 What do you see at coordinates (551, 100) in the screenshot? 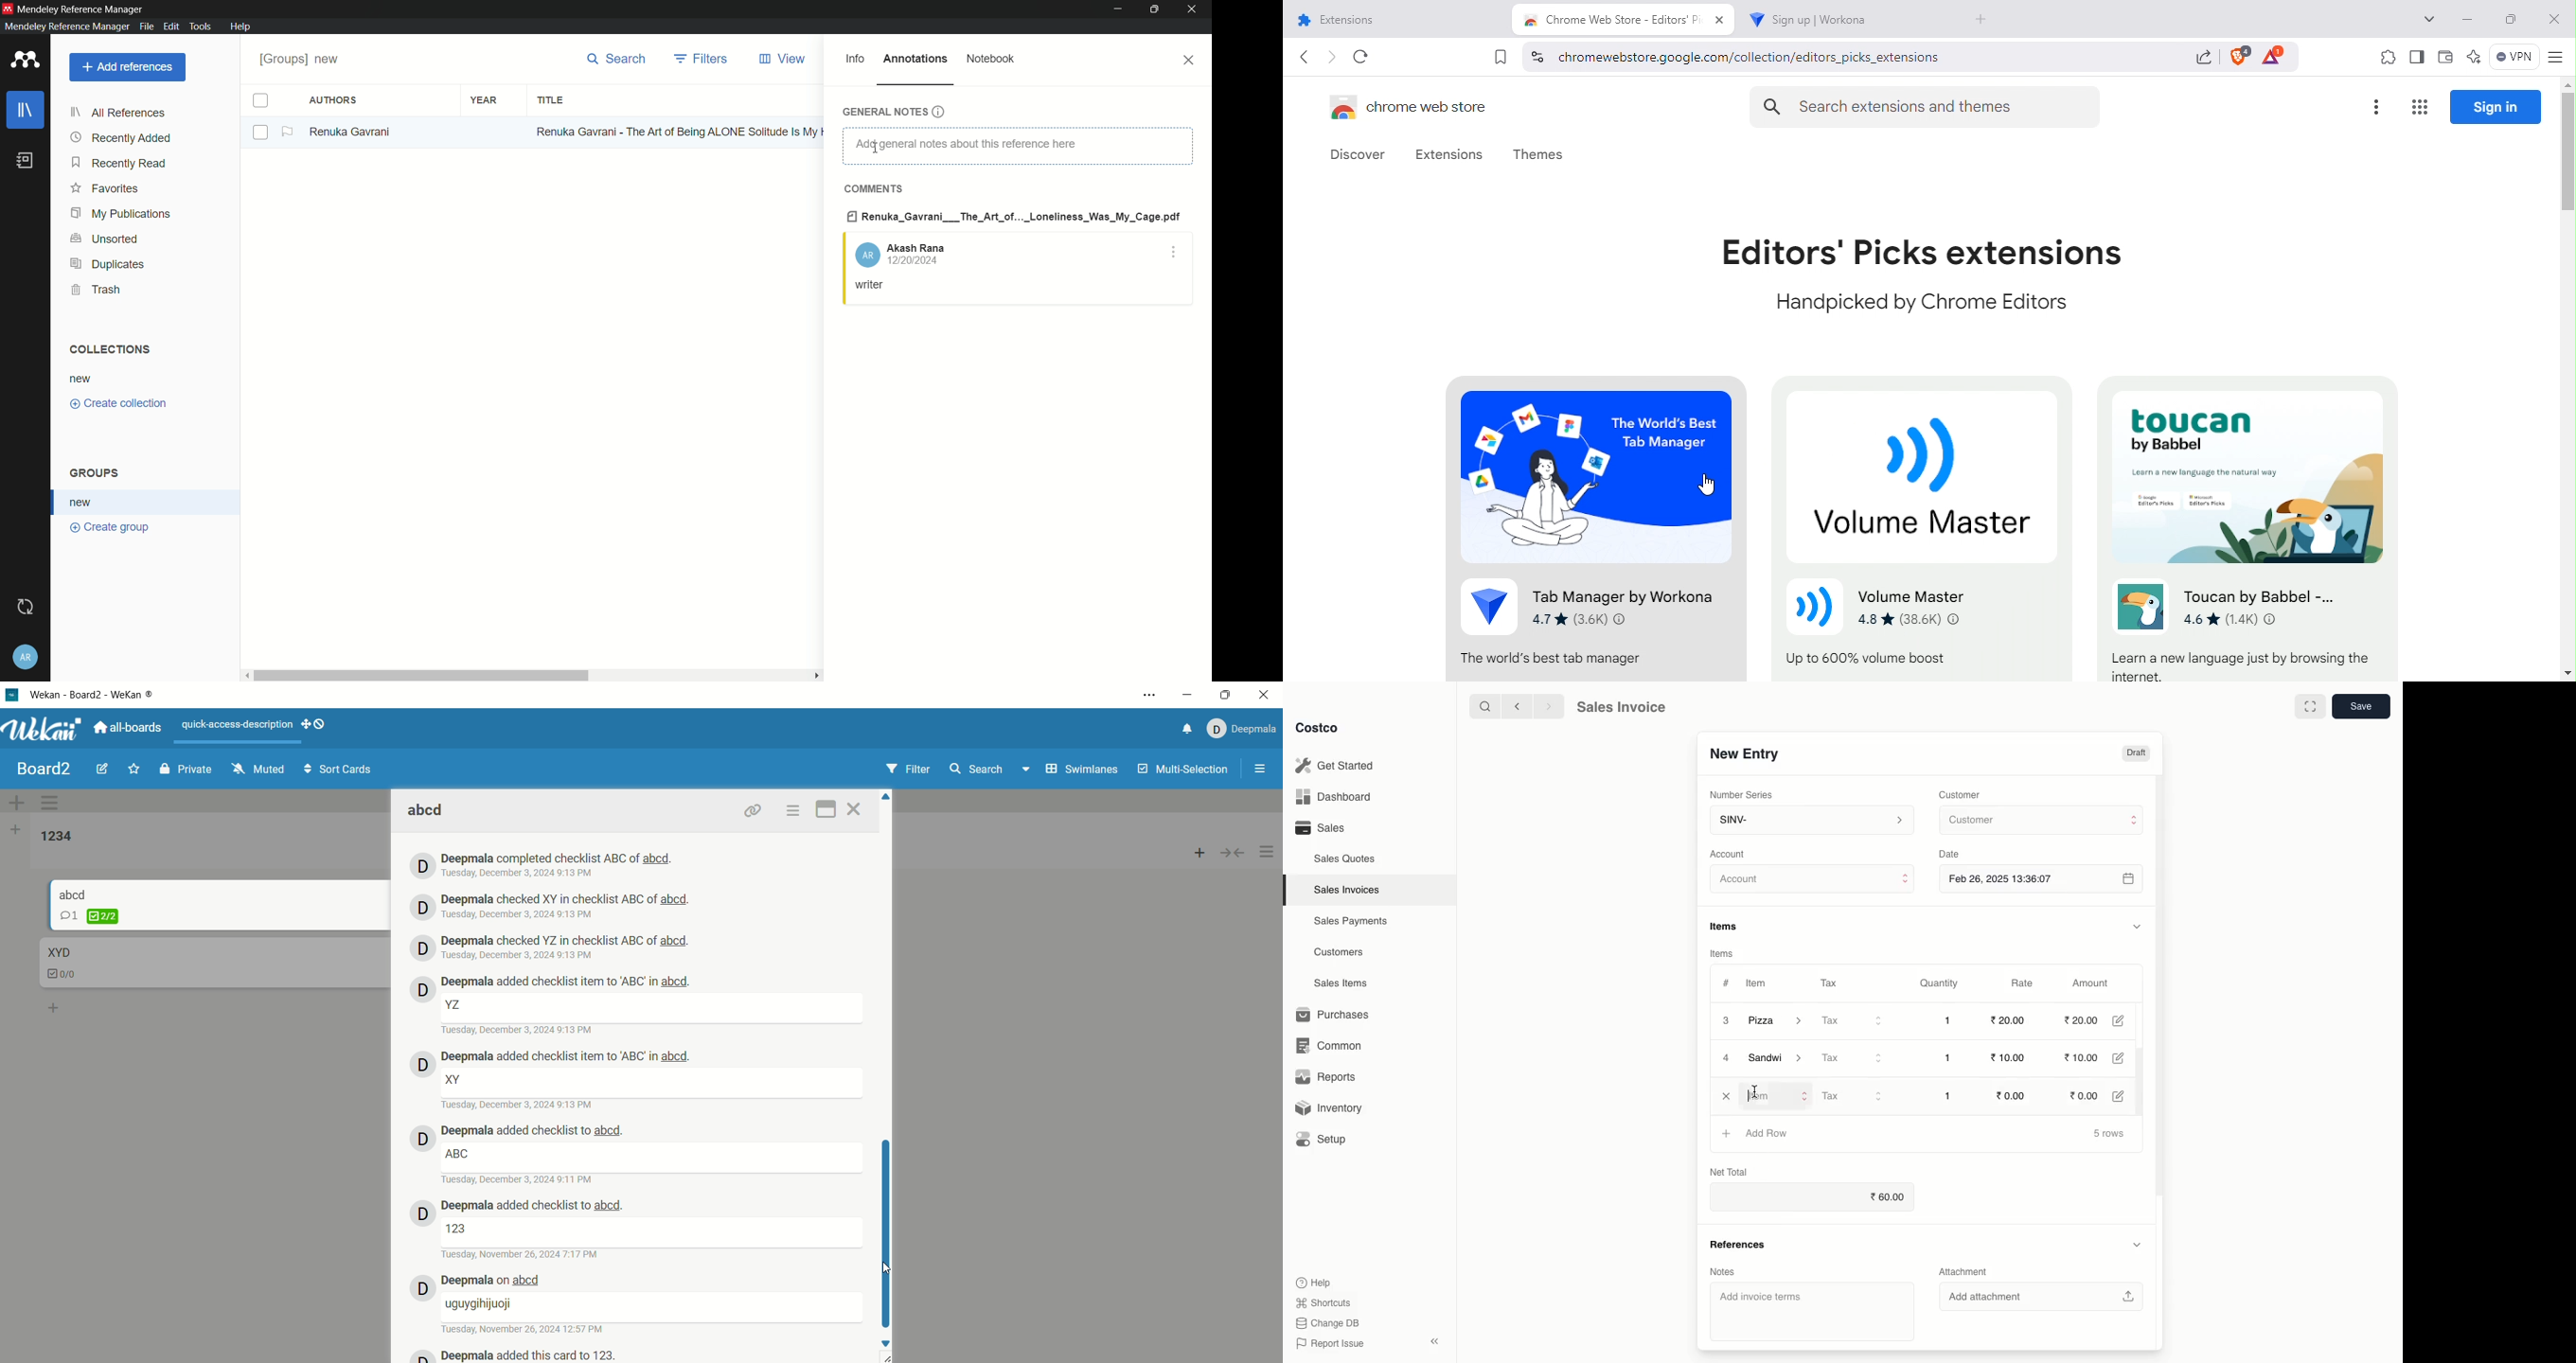
I see `title` at bounding box center [551, 100].